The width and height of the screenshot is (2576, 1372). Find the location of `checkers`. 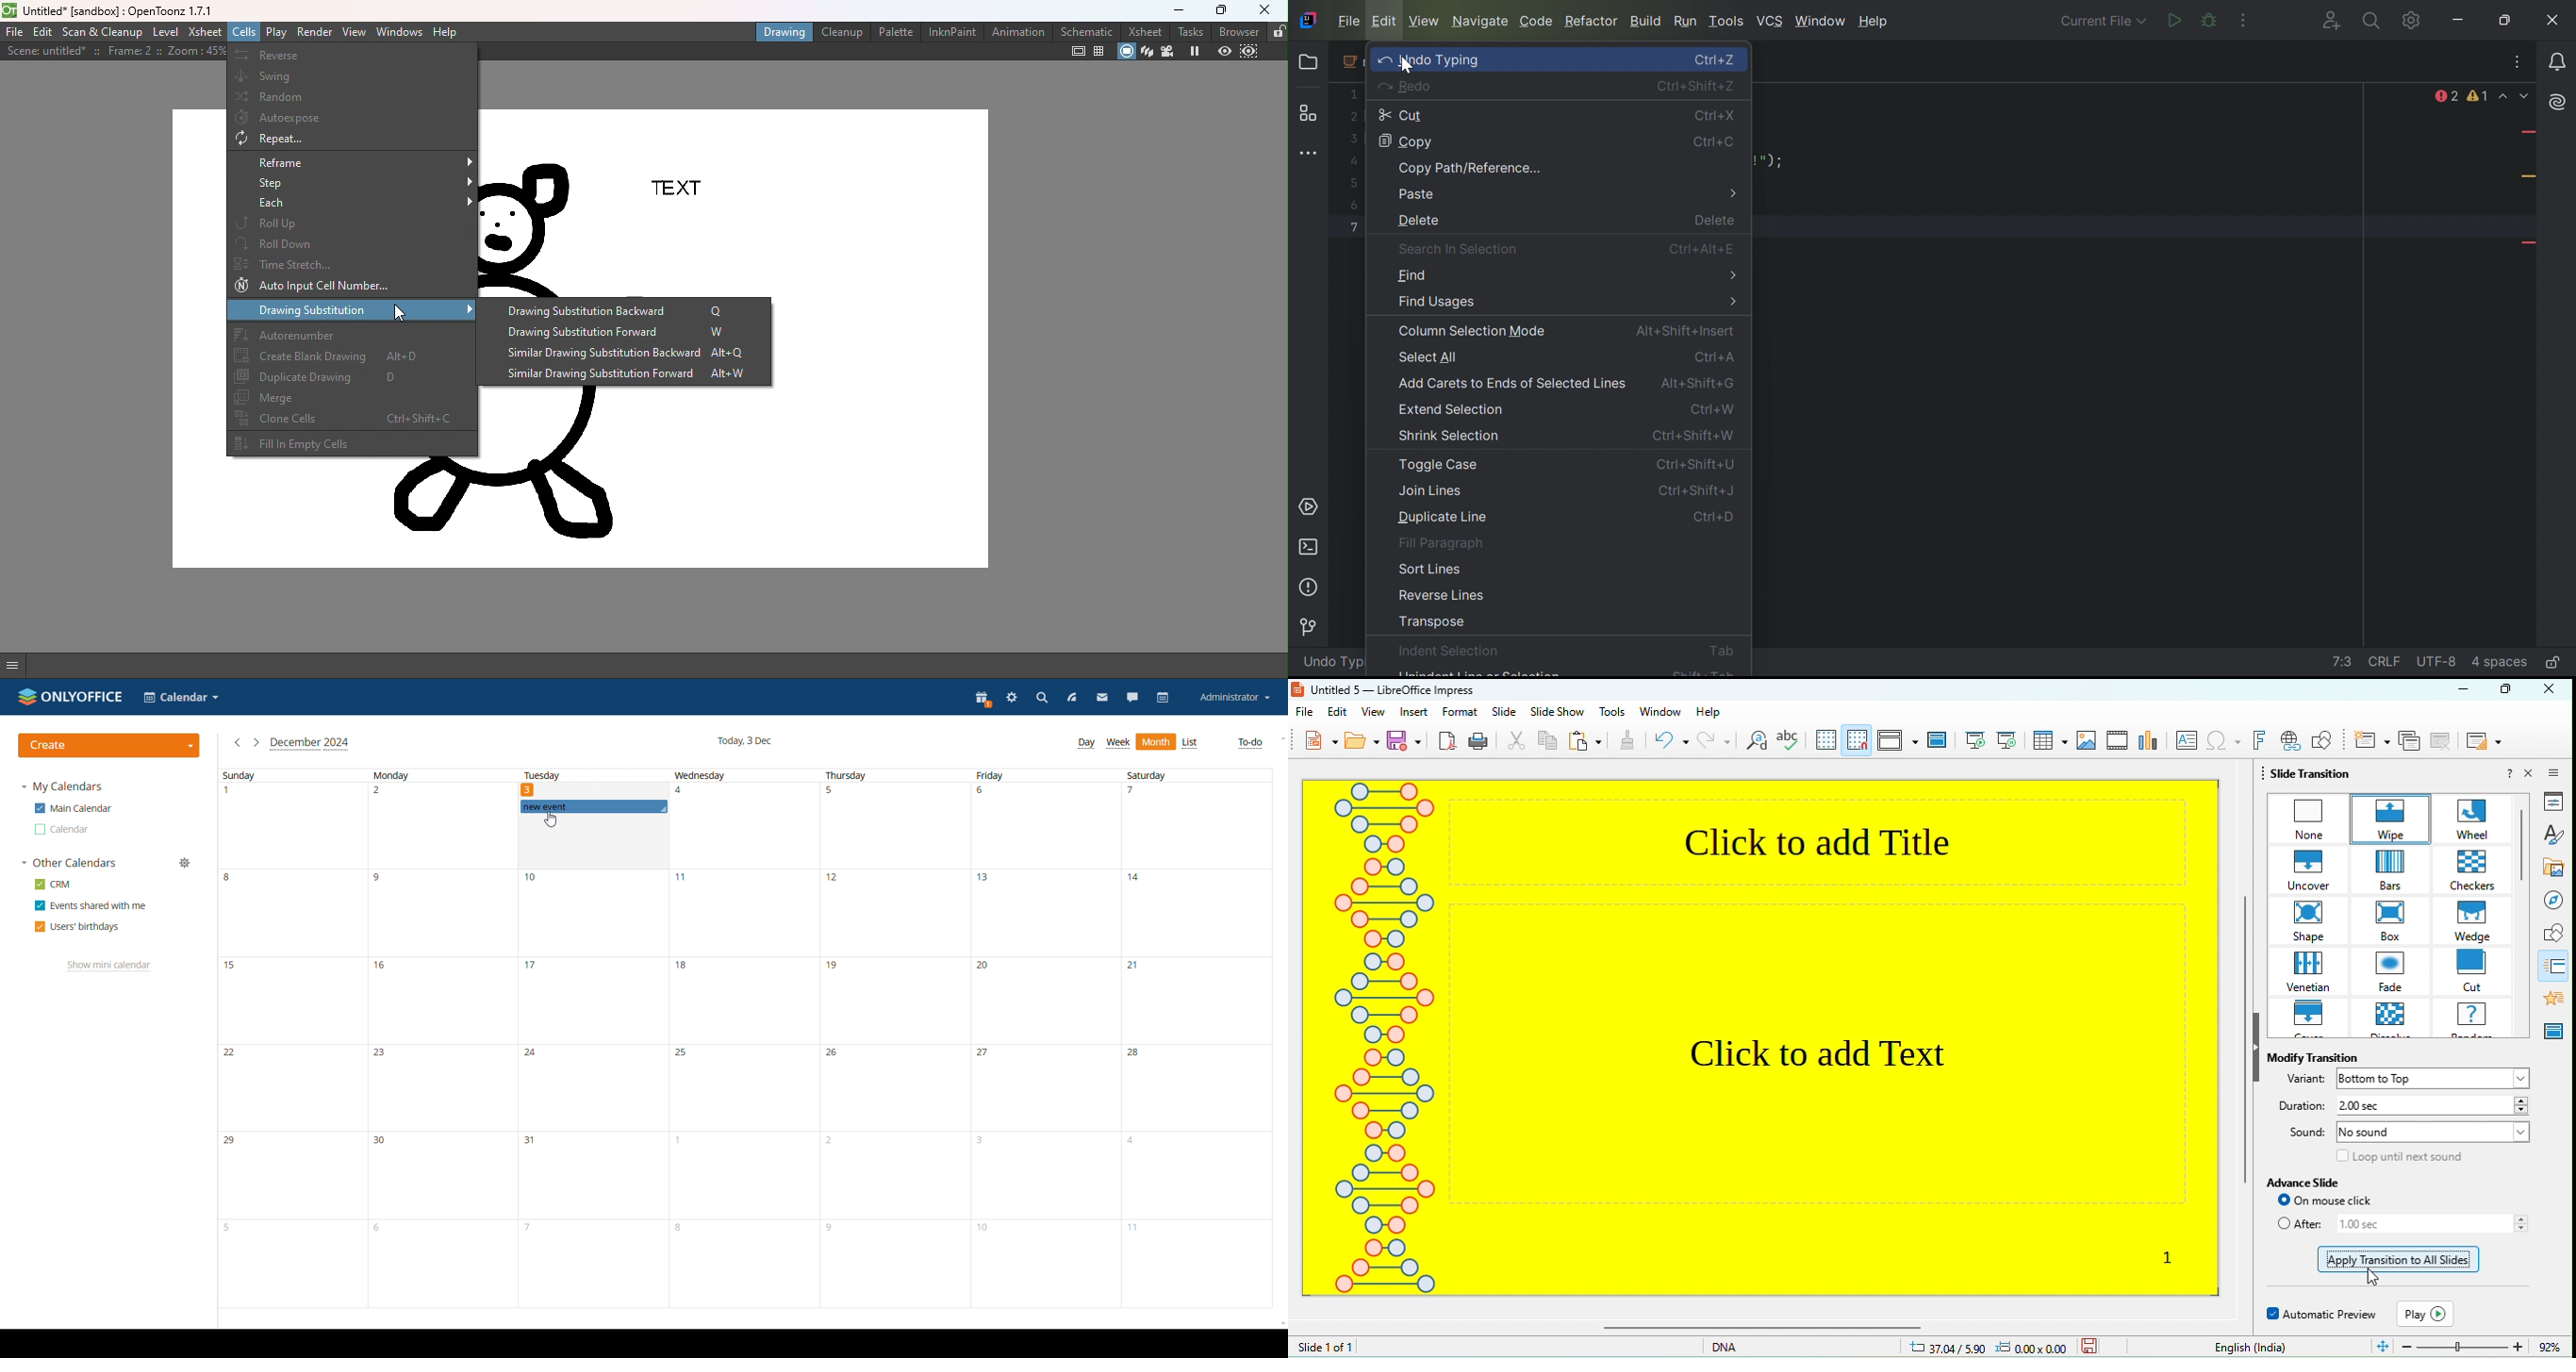

checkers is located at coordinates (2479, 869).